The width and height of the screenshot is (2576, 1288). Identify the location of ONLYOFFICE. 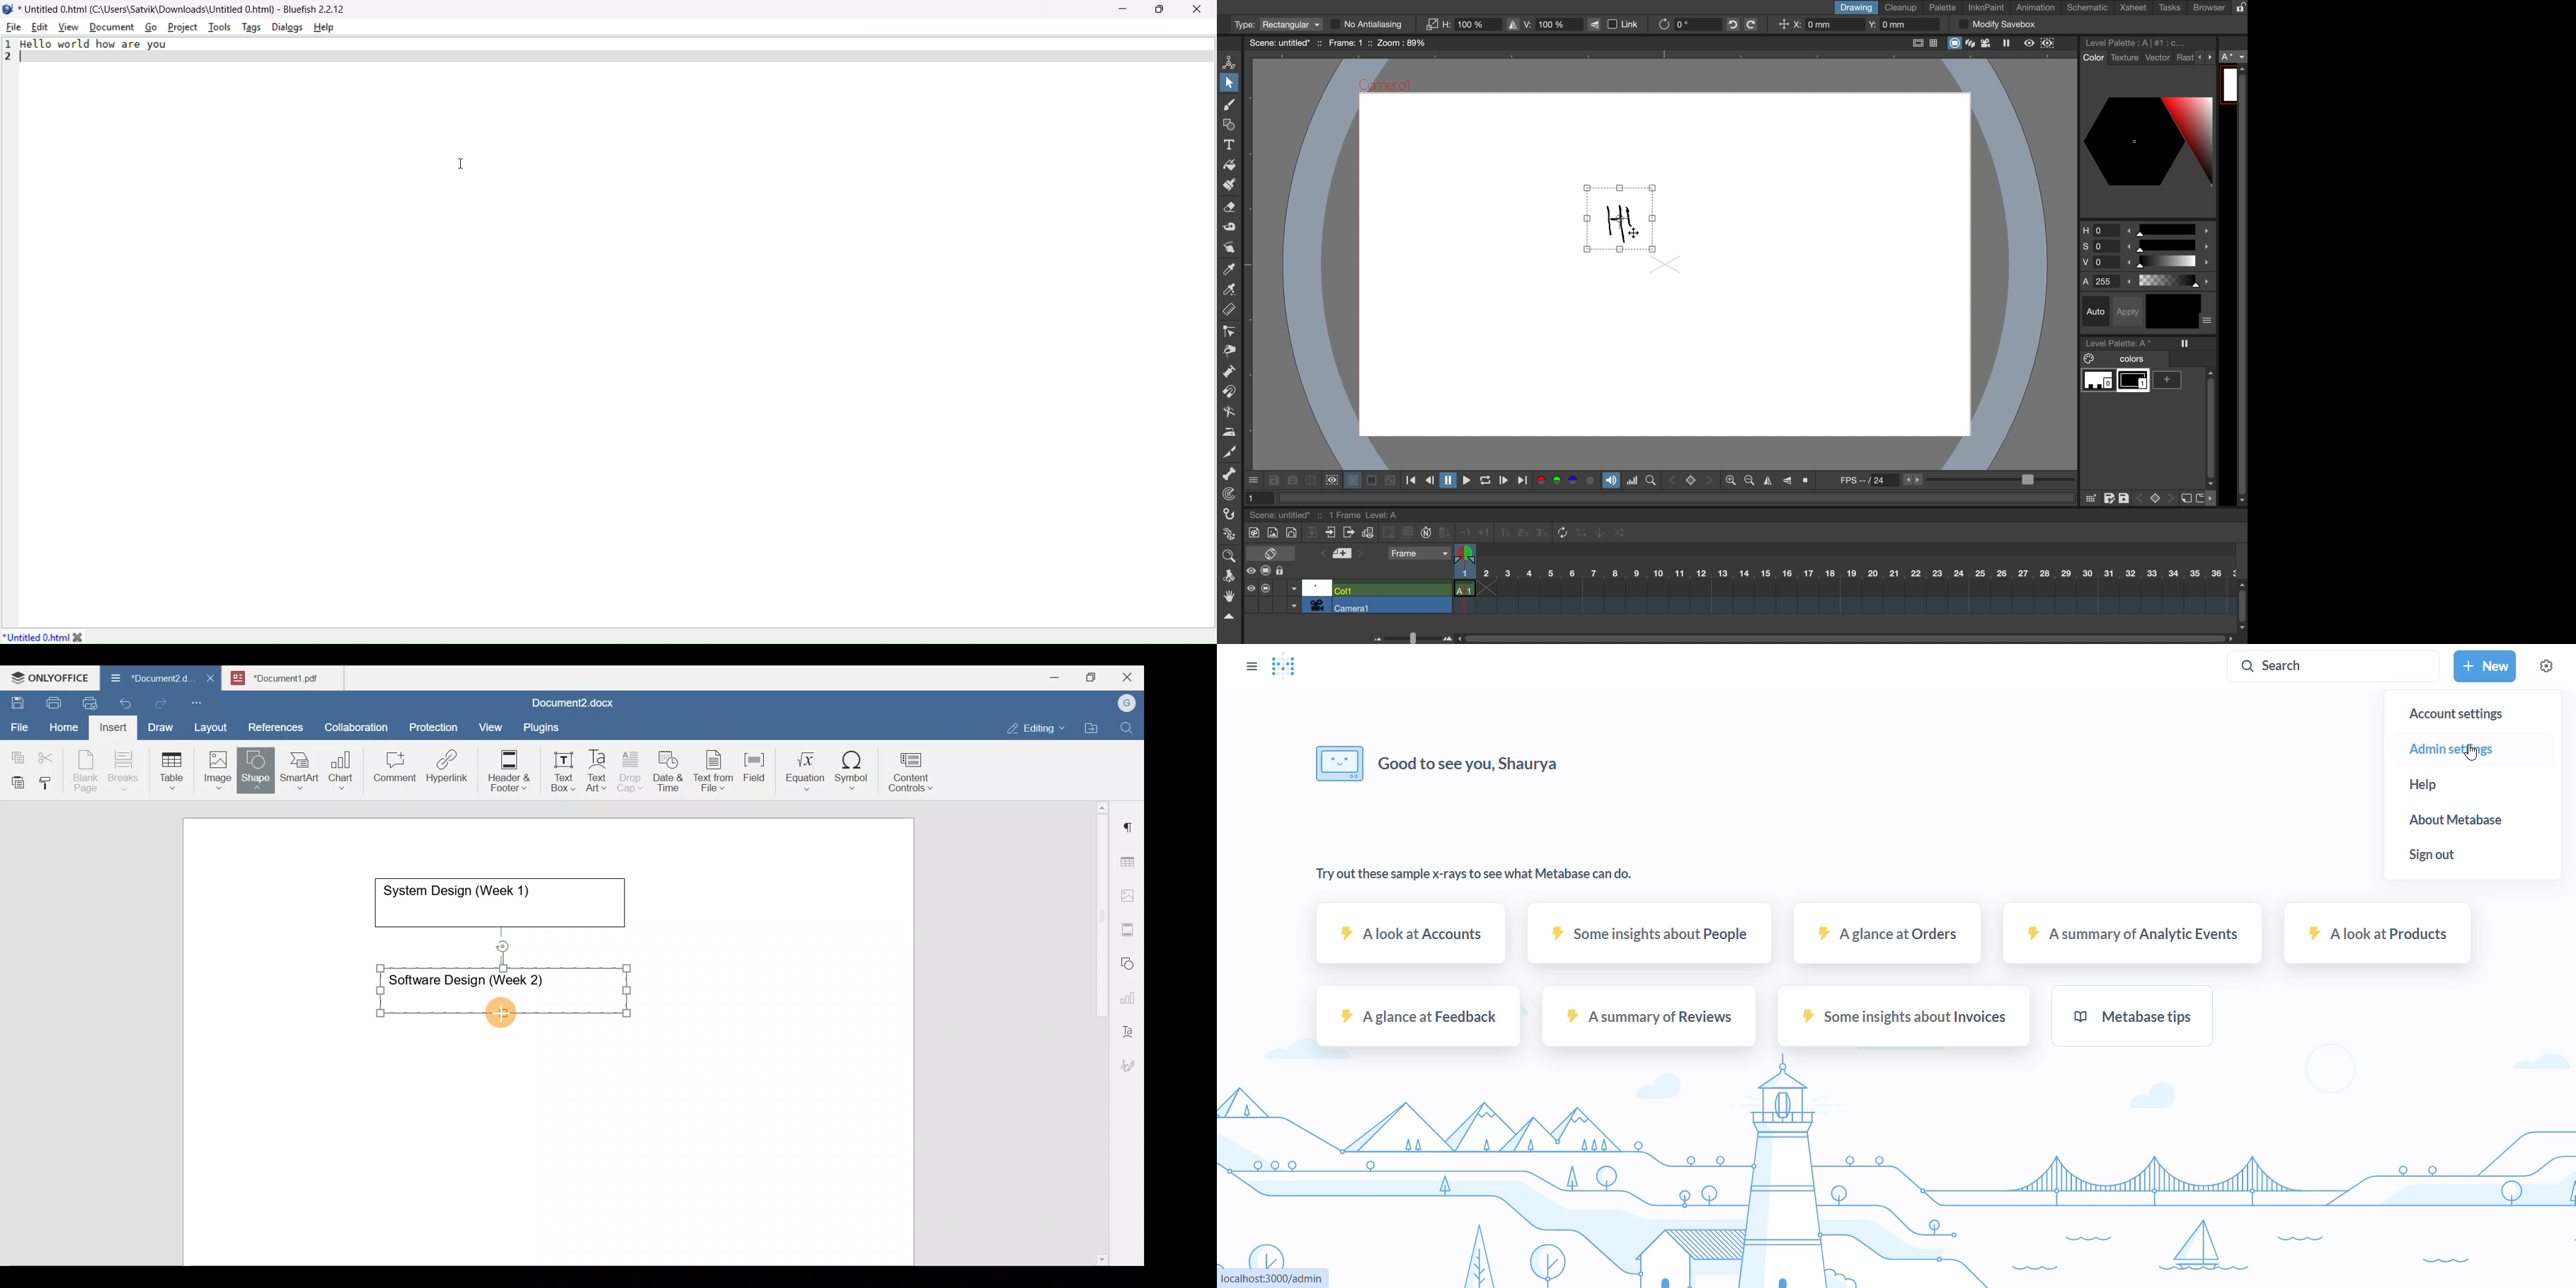
(51, 677).